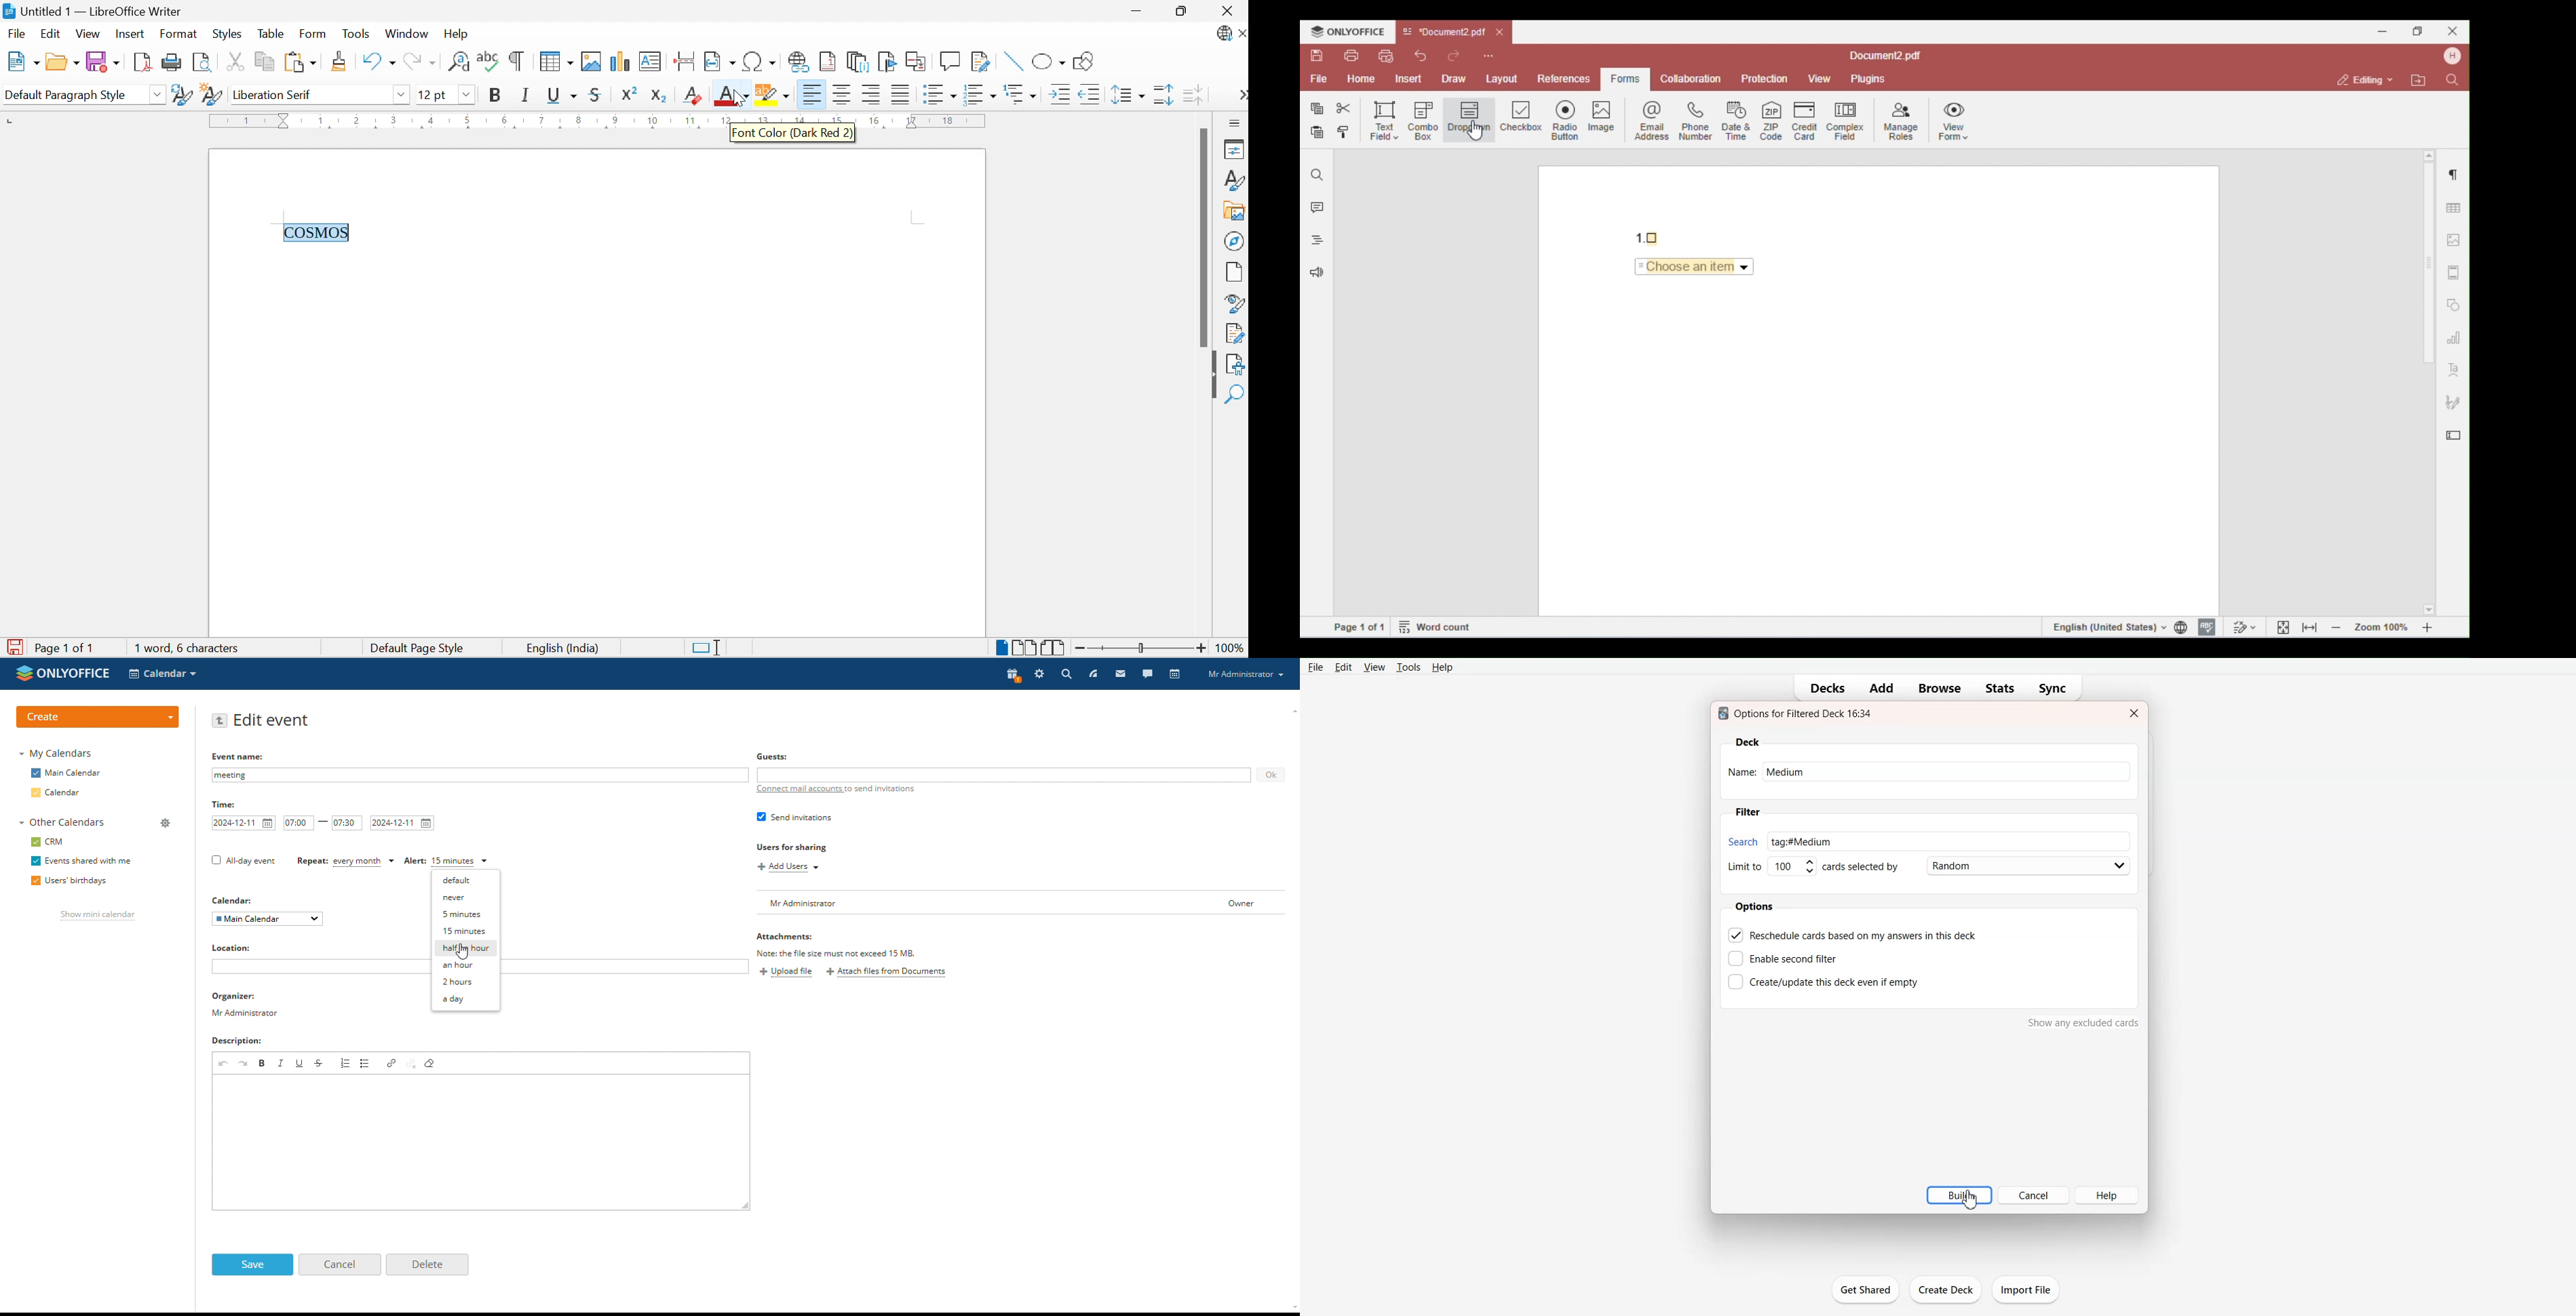 The width and height of the screenshot is (2576, 1316). Describe the element at coordinates (1770, 869) in the screenshot. I see `Set Limit` at that location.